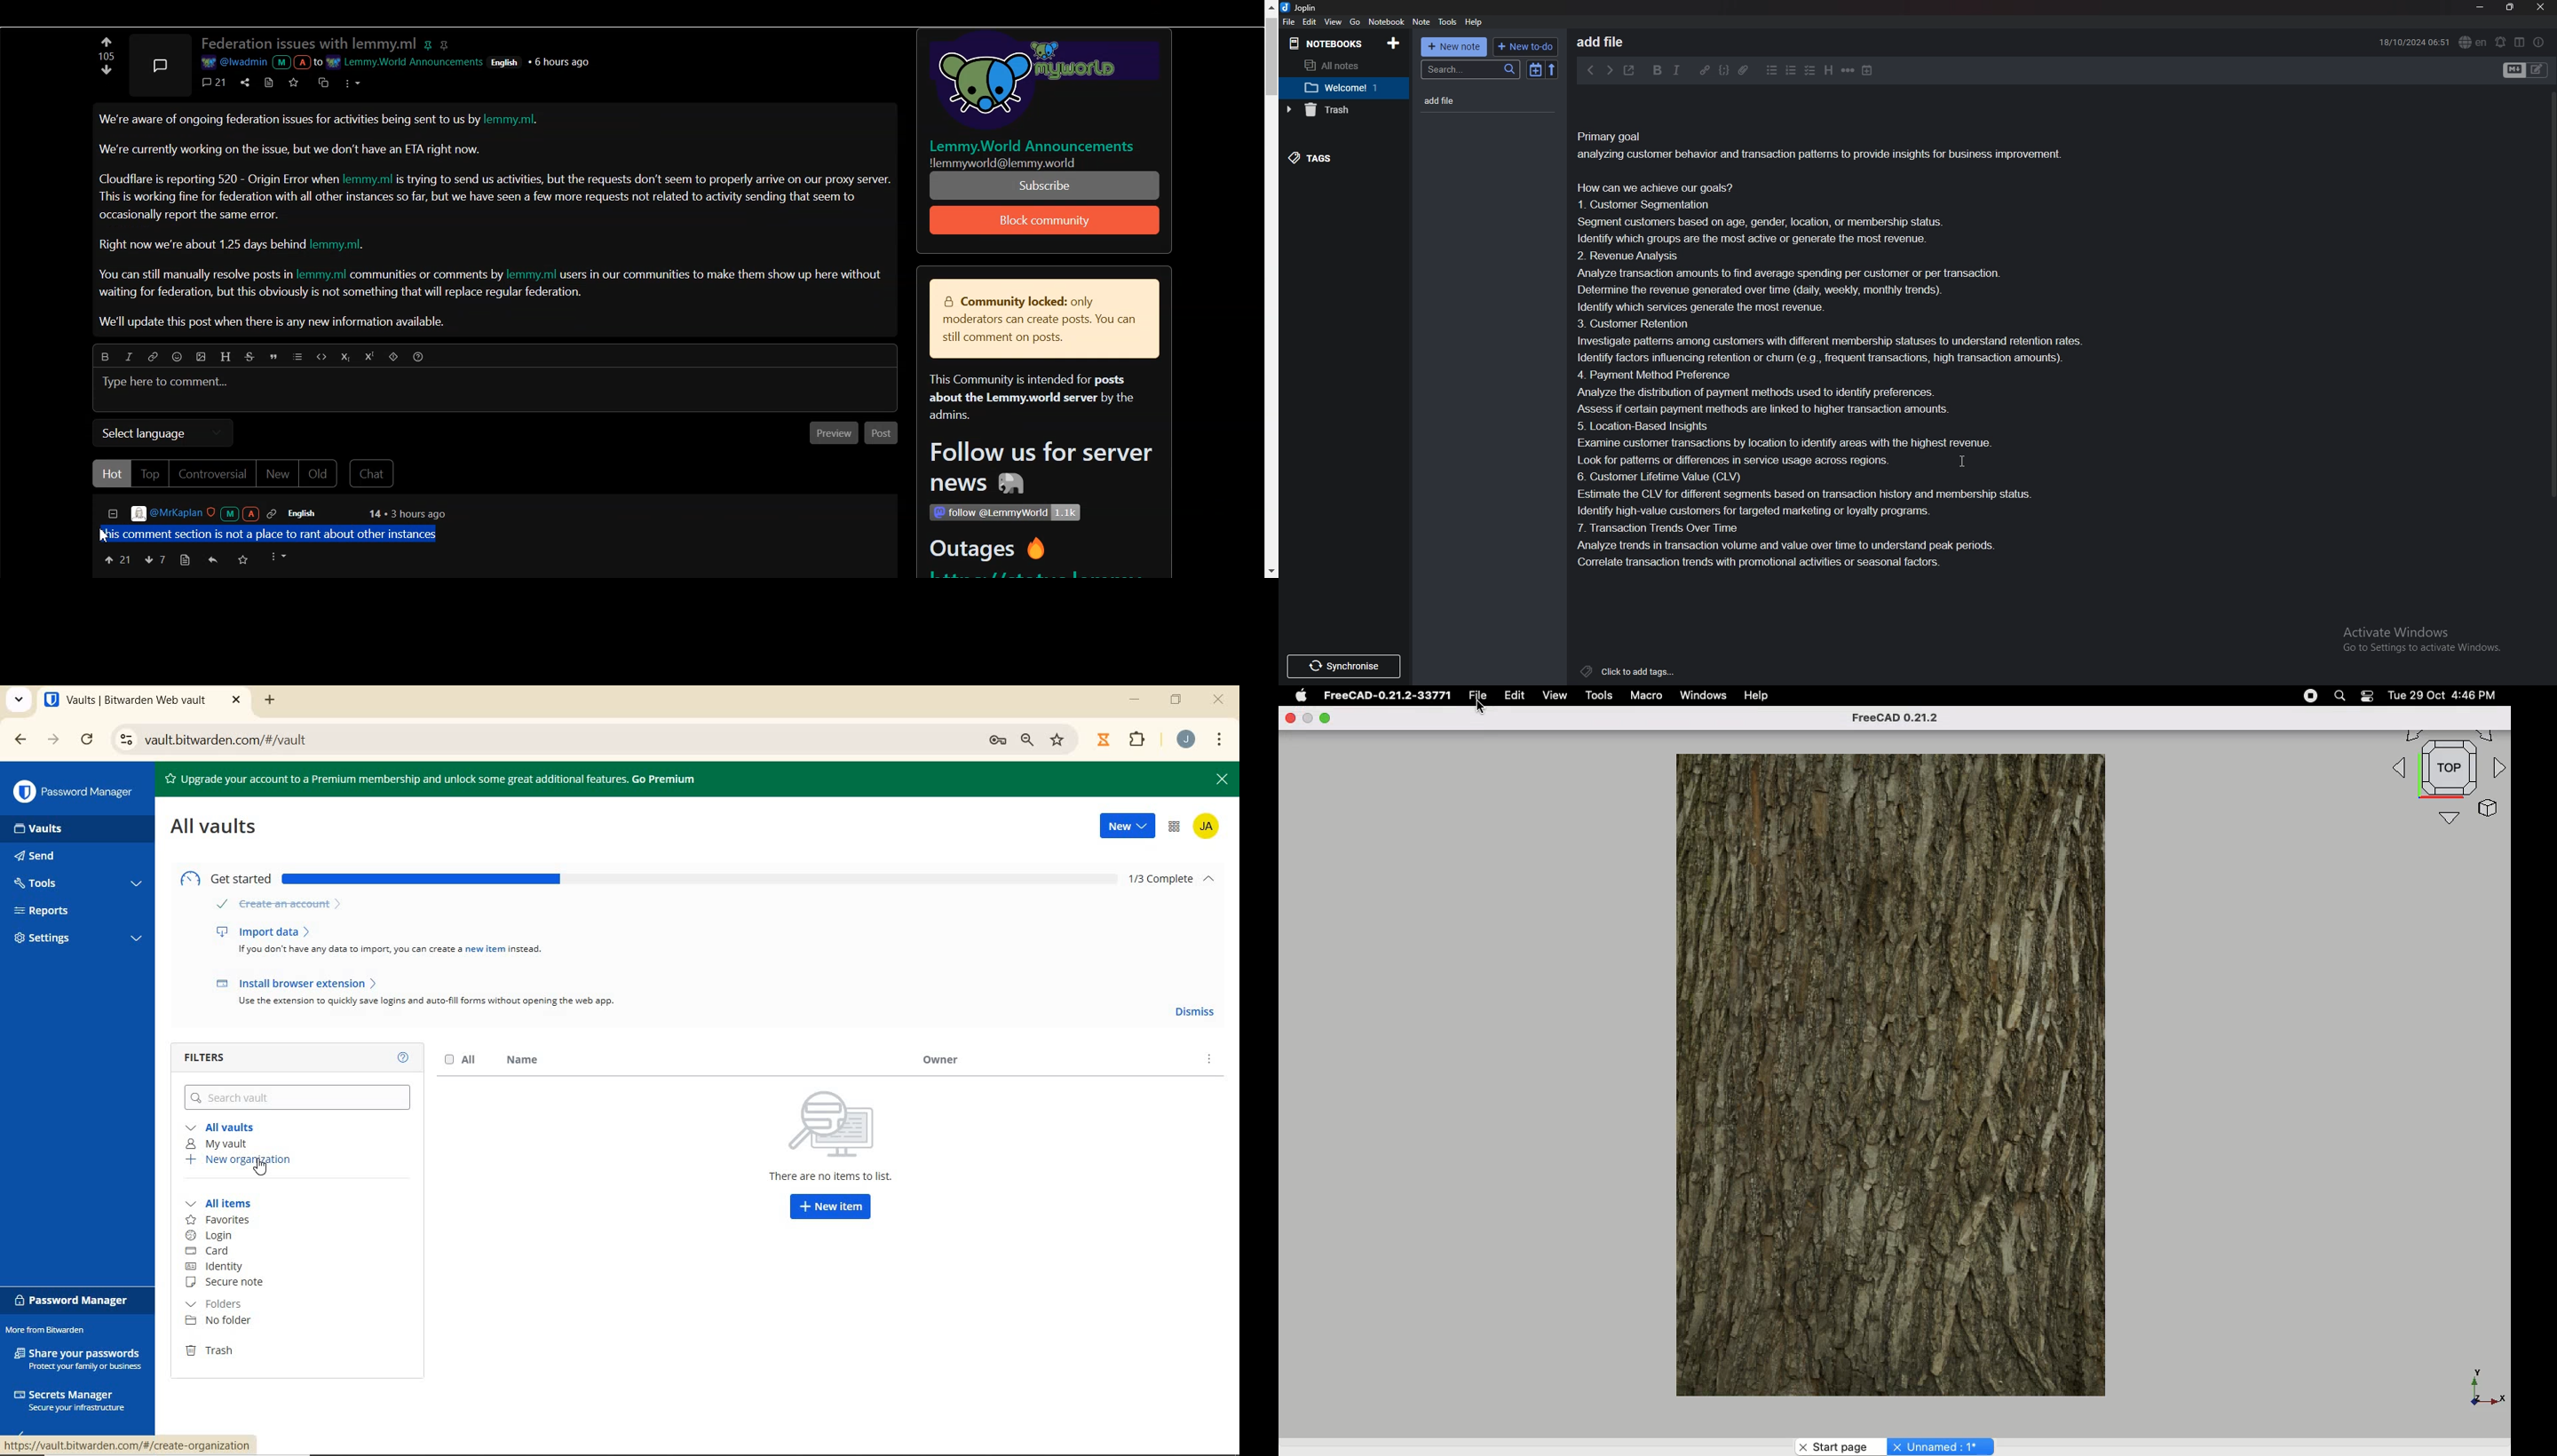  Describe the element at coordinates (1338, 66) in the screenshot. I see `All notes` at that location.